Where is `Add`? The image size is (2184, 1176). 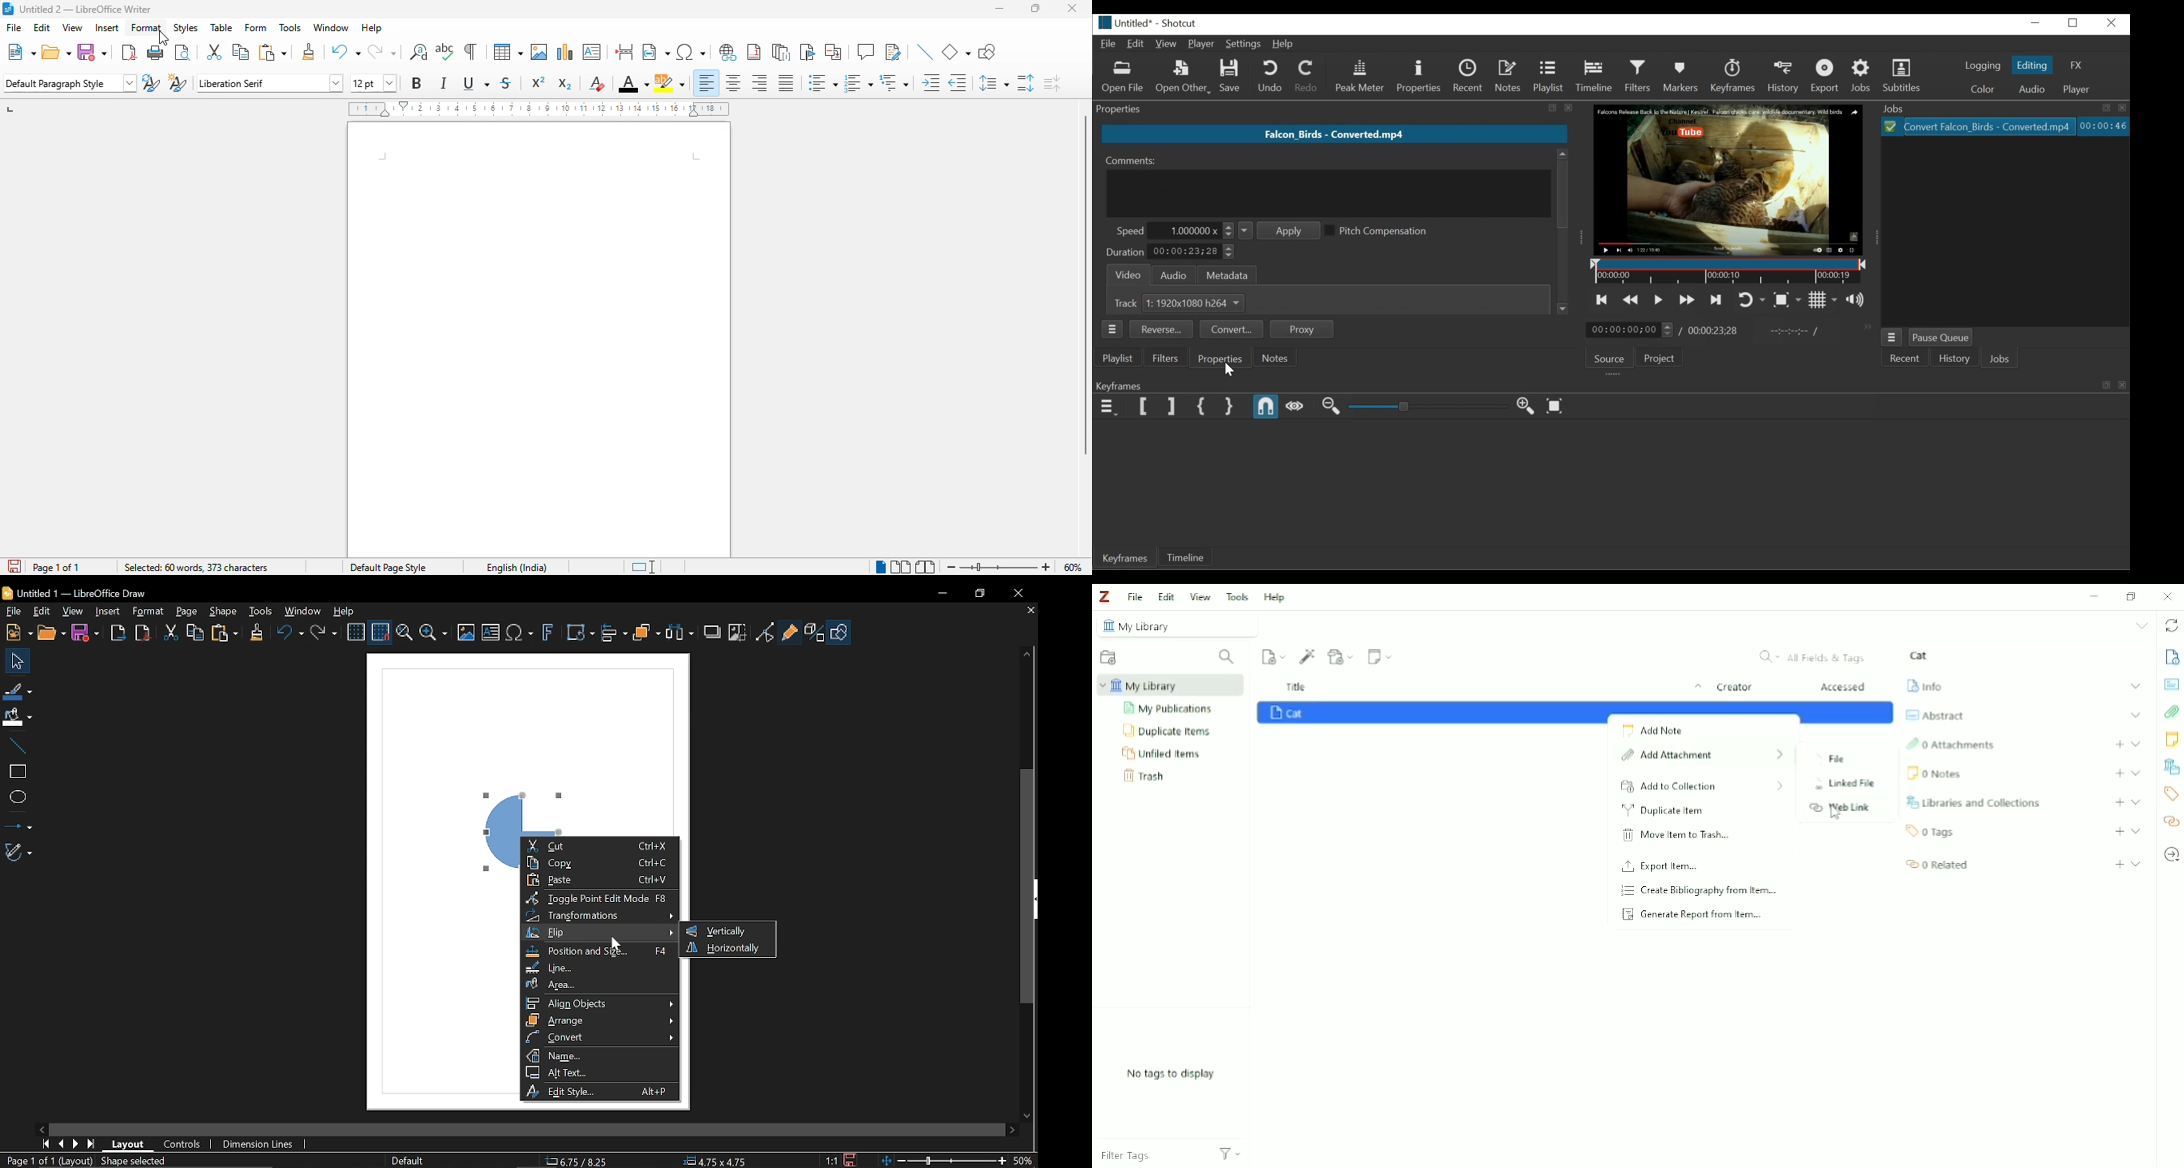
Add is located at coordinates (2119, 773).